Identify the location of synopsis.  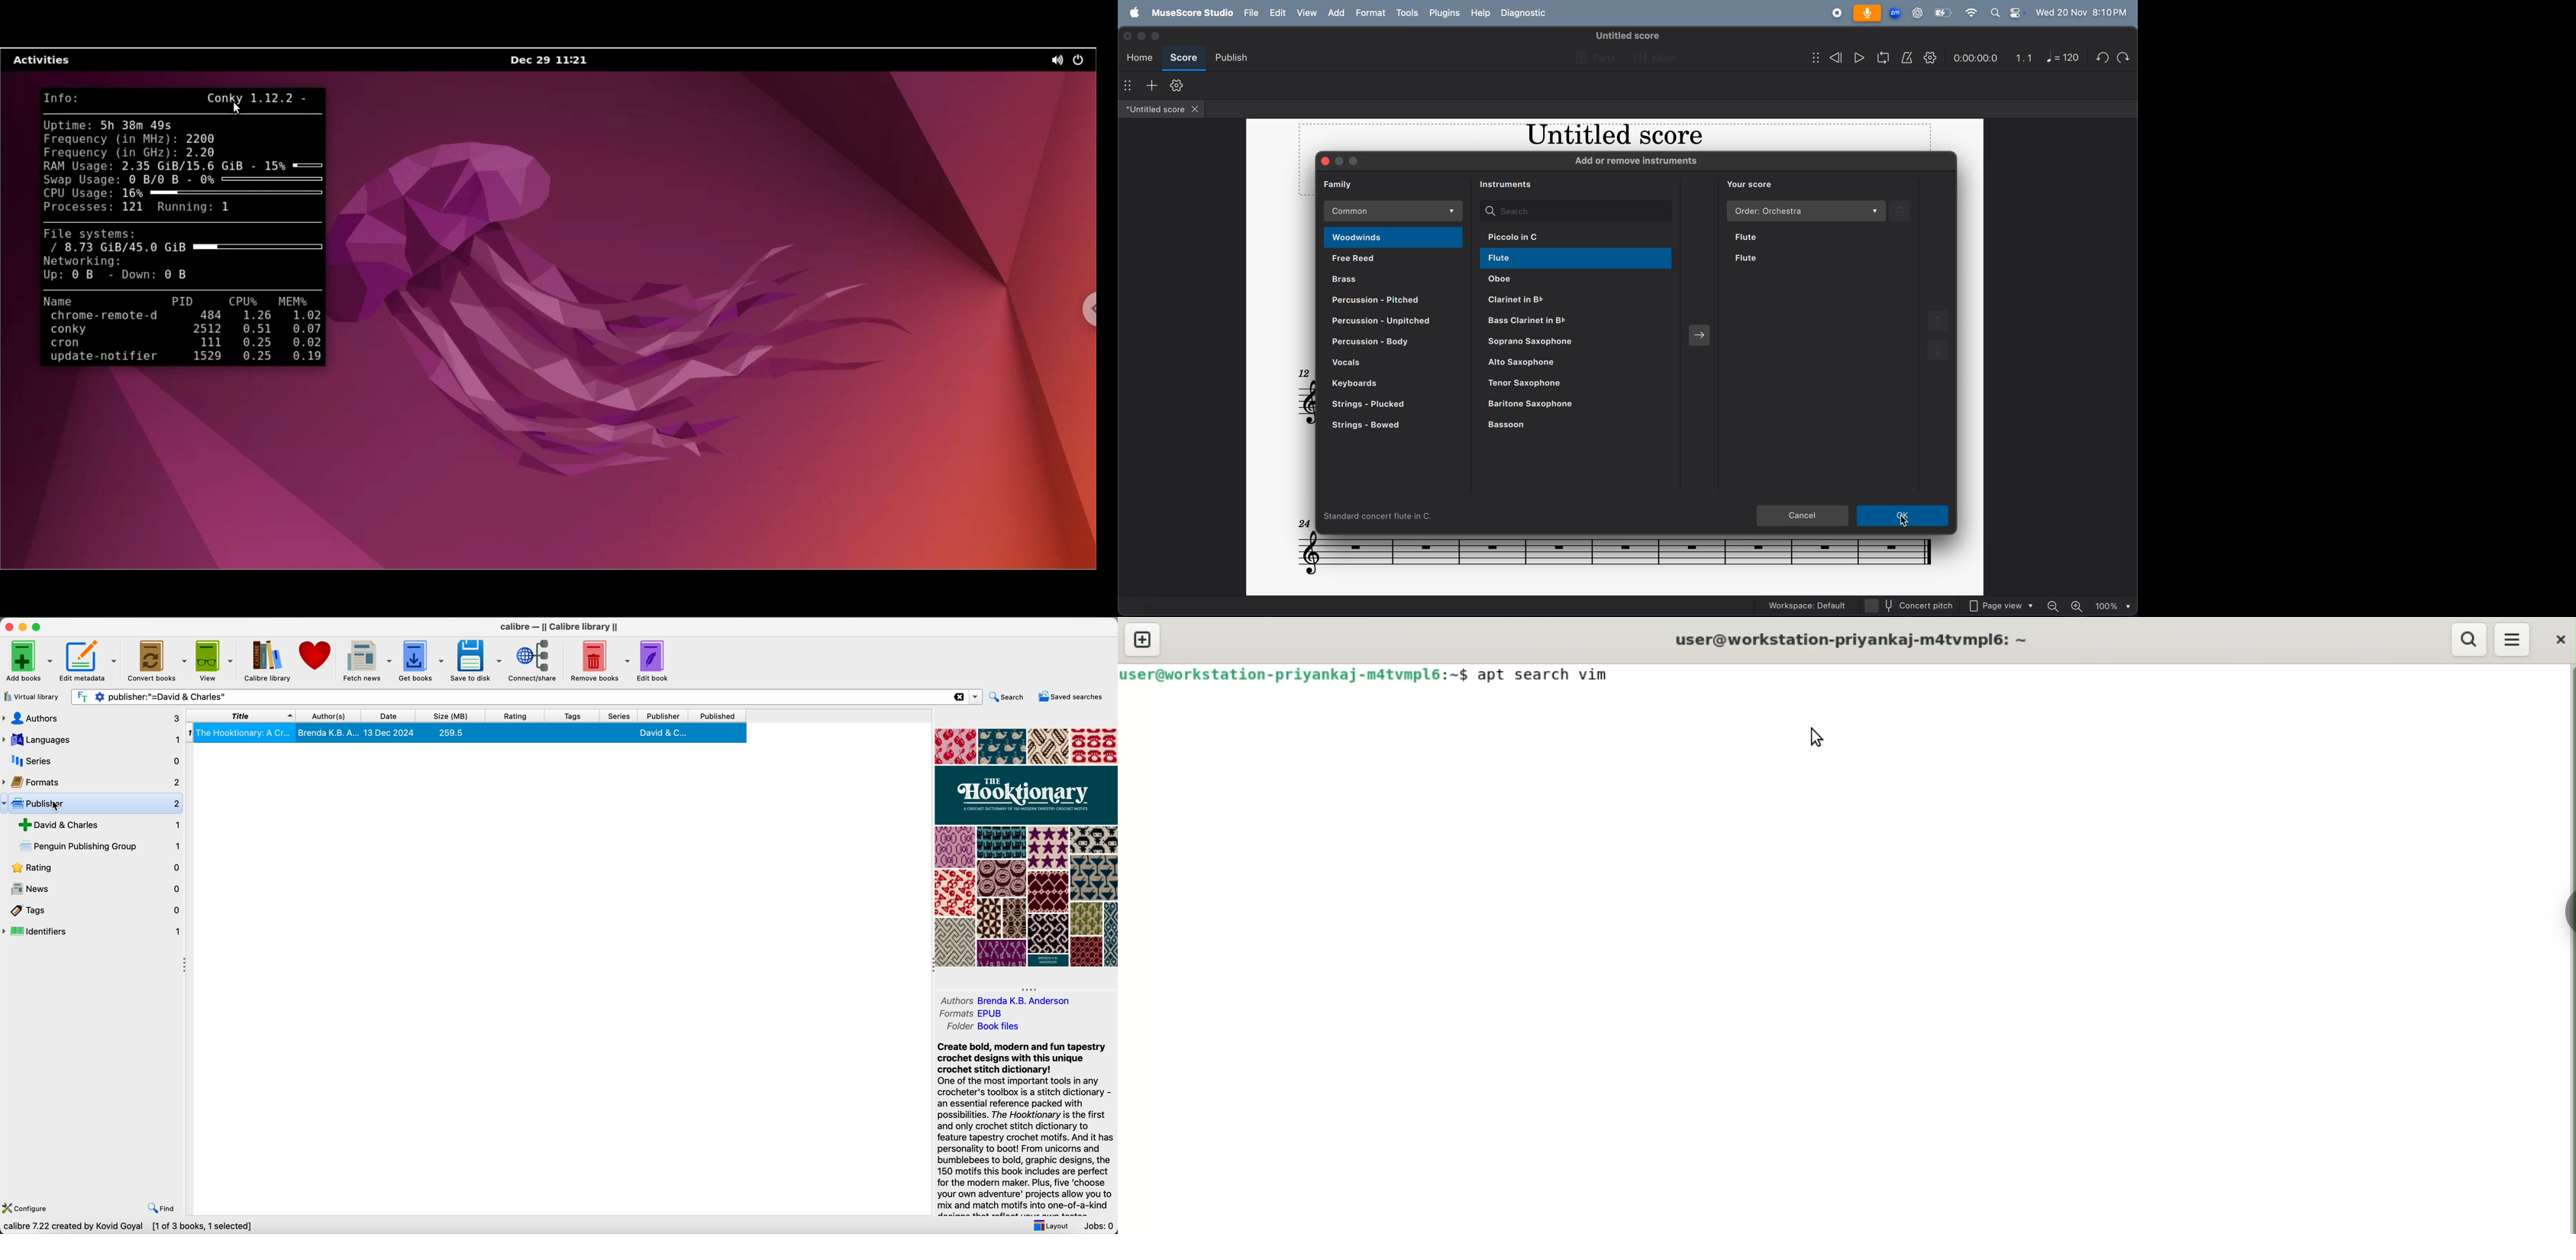
(1025, 1123).